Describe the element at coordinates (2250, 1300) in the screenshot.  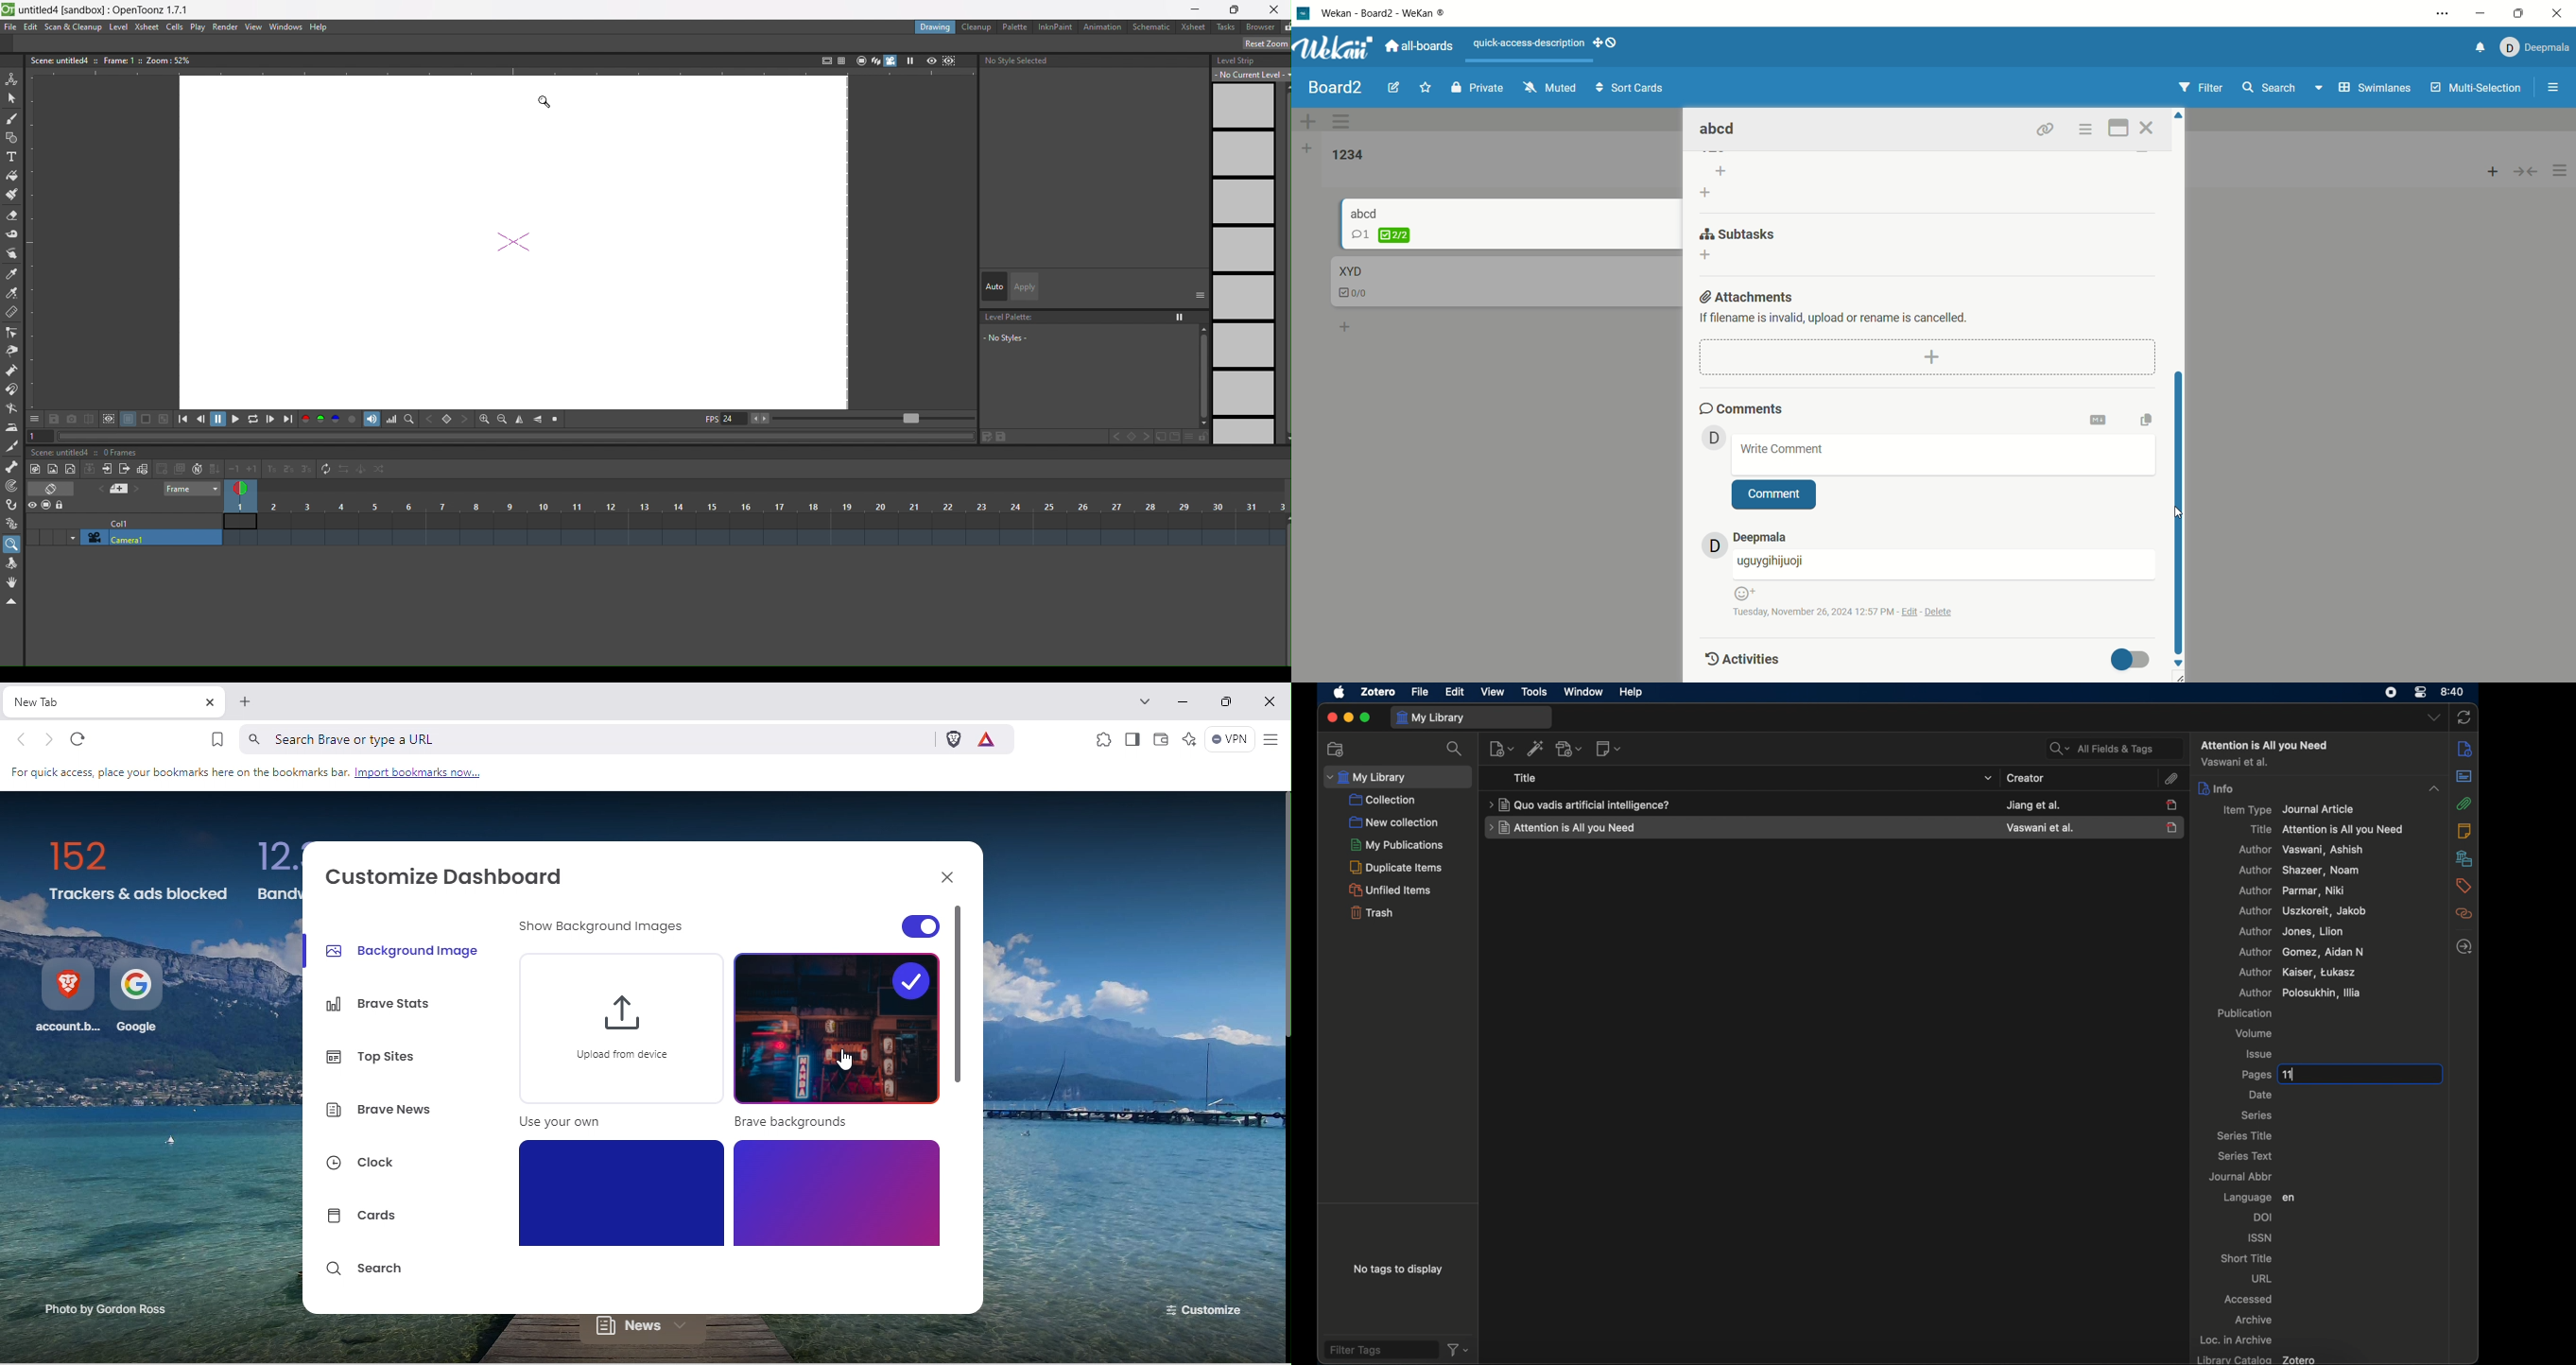
I see `accessed` at that location.